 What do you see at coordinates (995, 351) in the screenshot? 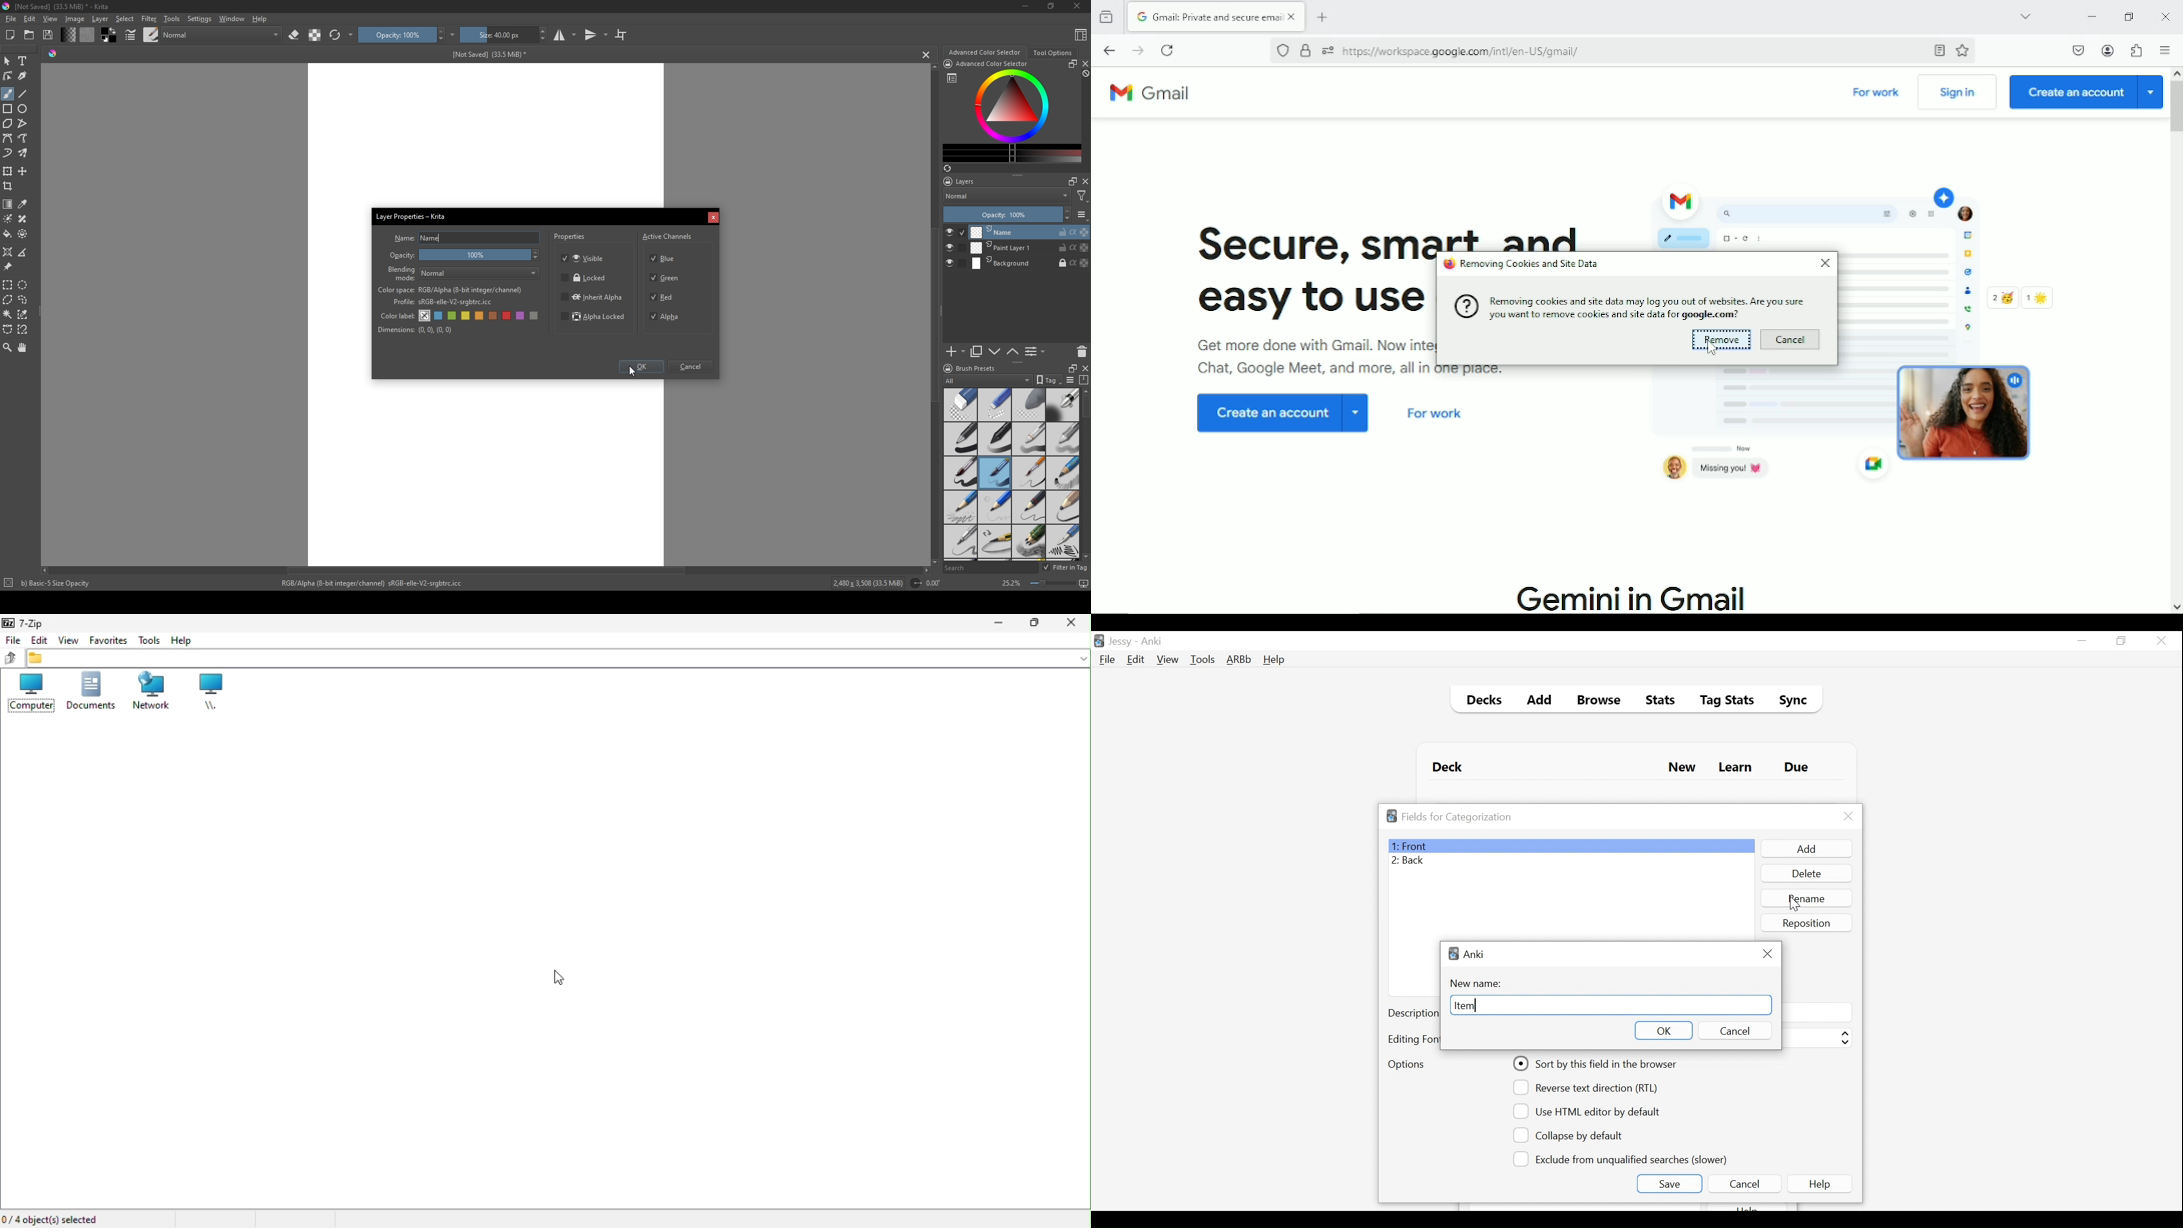
I see `down` at bounding box center [995, 351].